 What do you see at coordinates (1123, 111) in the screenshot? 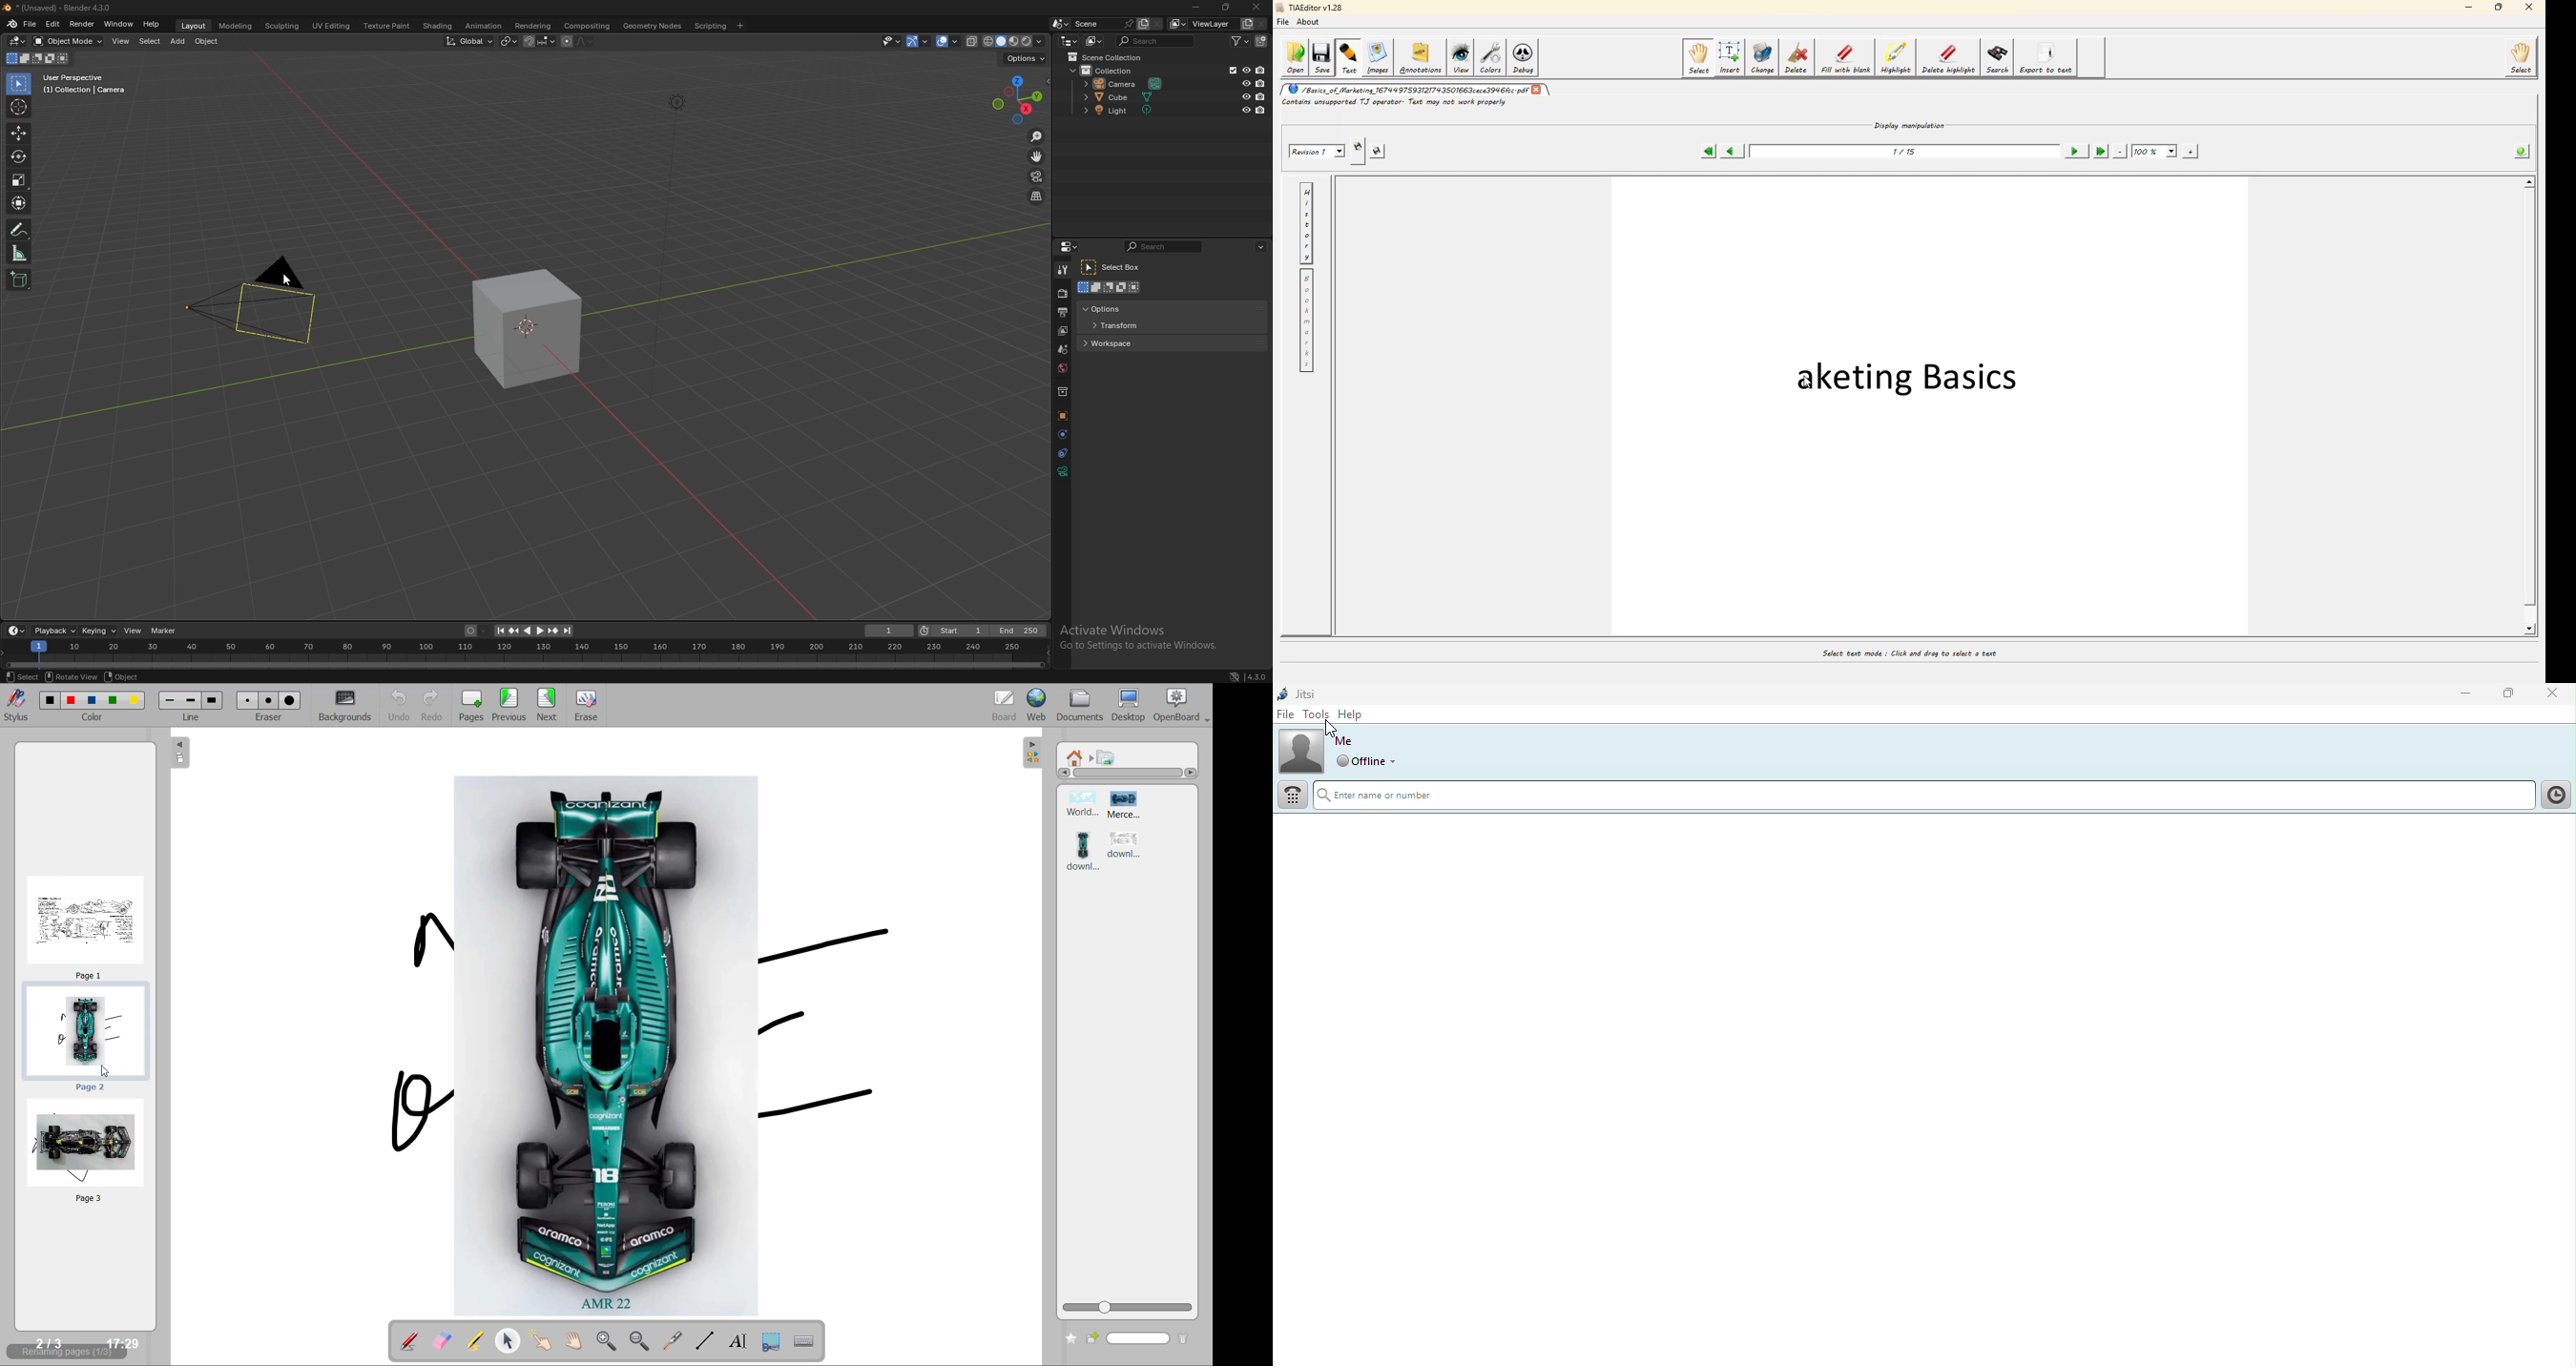
I see `light` at bounding box center [1123, 111].